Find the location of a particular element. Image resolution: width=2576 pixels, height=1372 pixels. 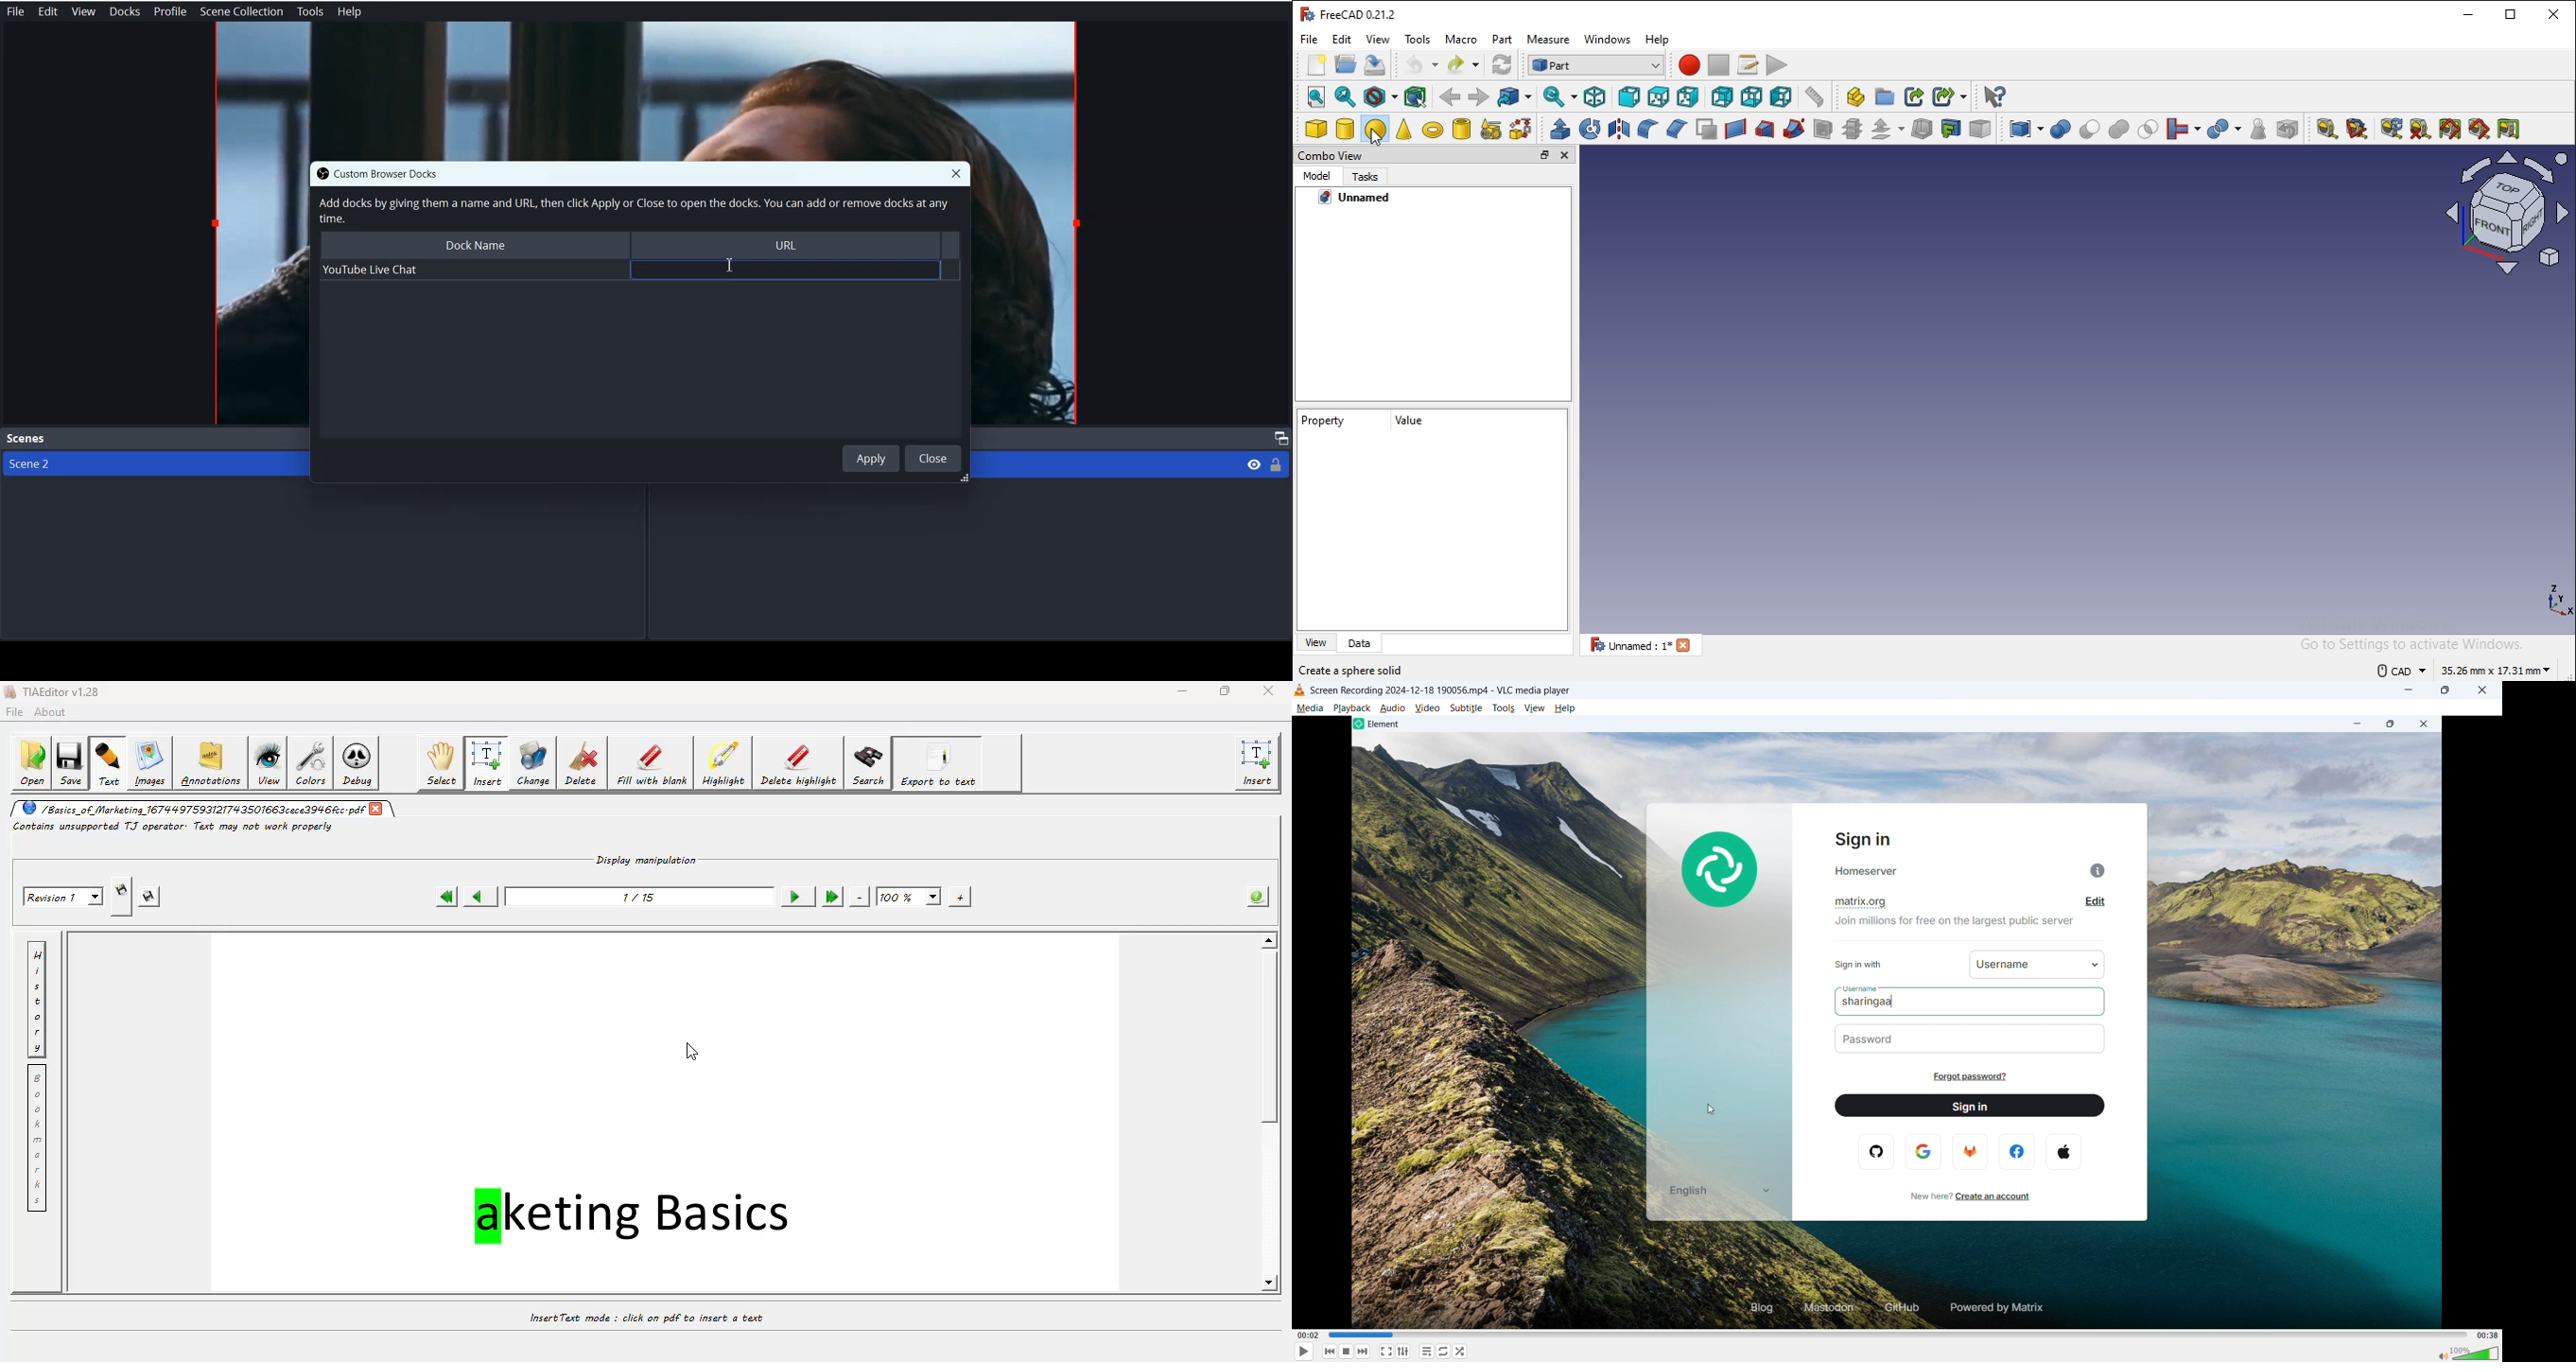

Contains unsupported TJ operator: Text may not work properly is located at coordinates (174, 827).